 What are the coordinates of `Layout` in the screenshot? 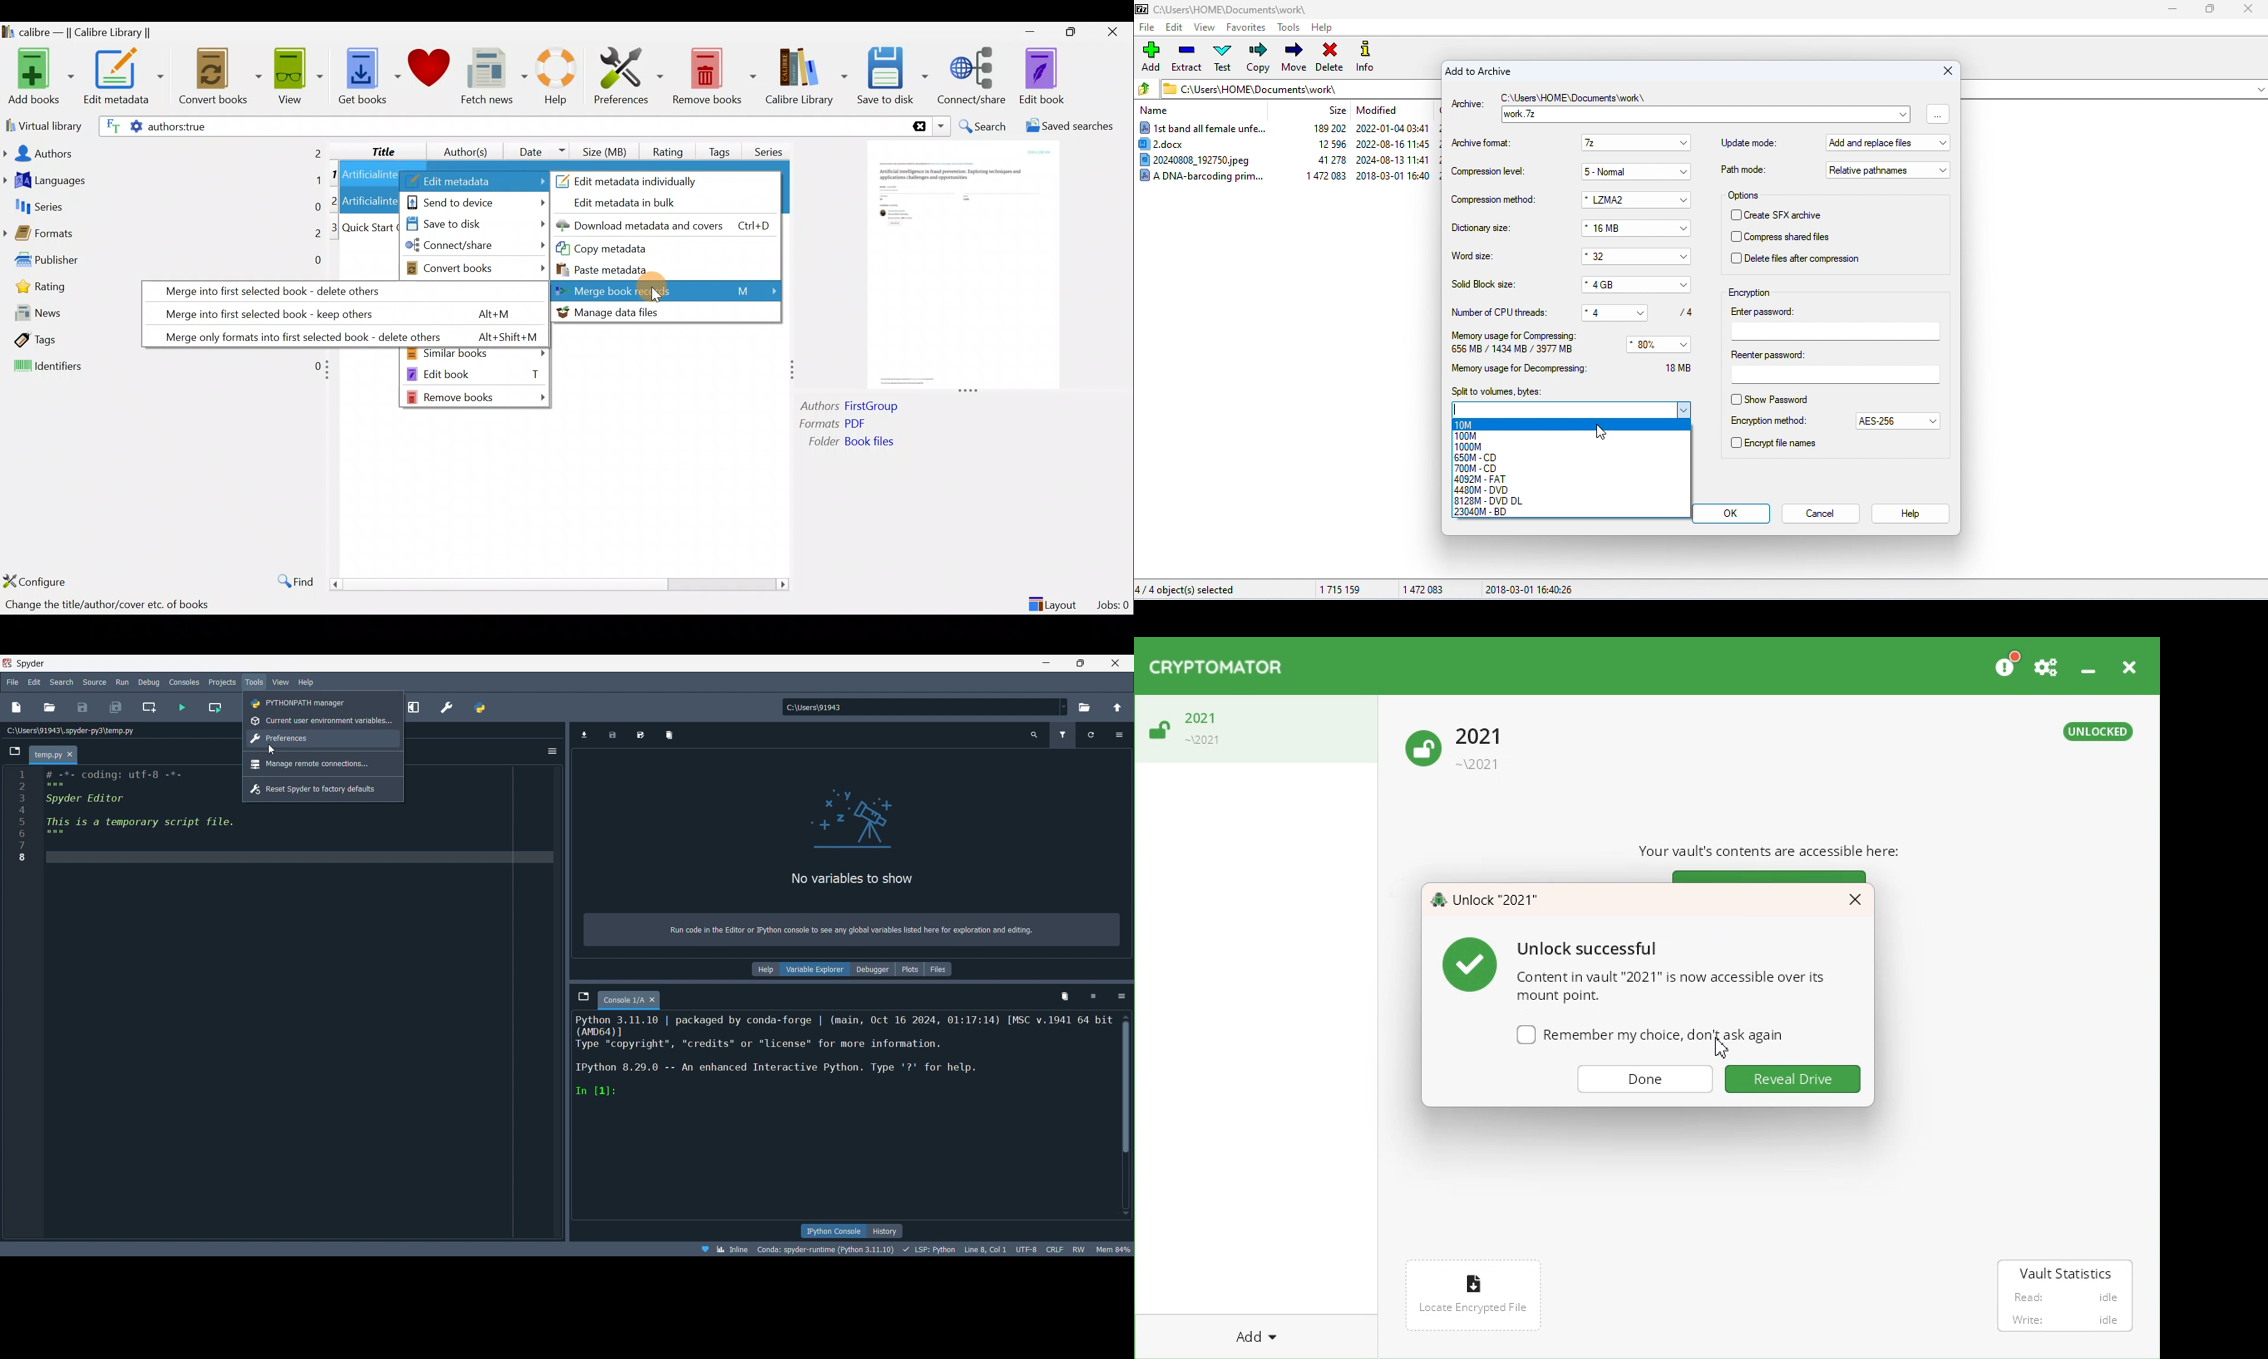 It's located at (1054, 600).